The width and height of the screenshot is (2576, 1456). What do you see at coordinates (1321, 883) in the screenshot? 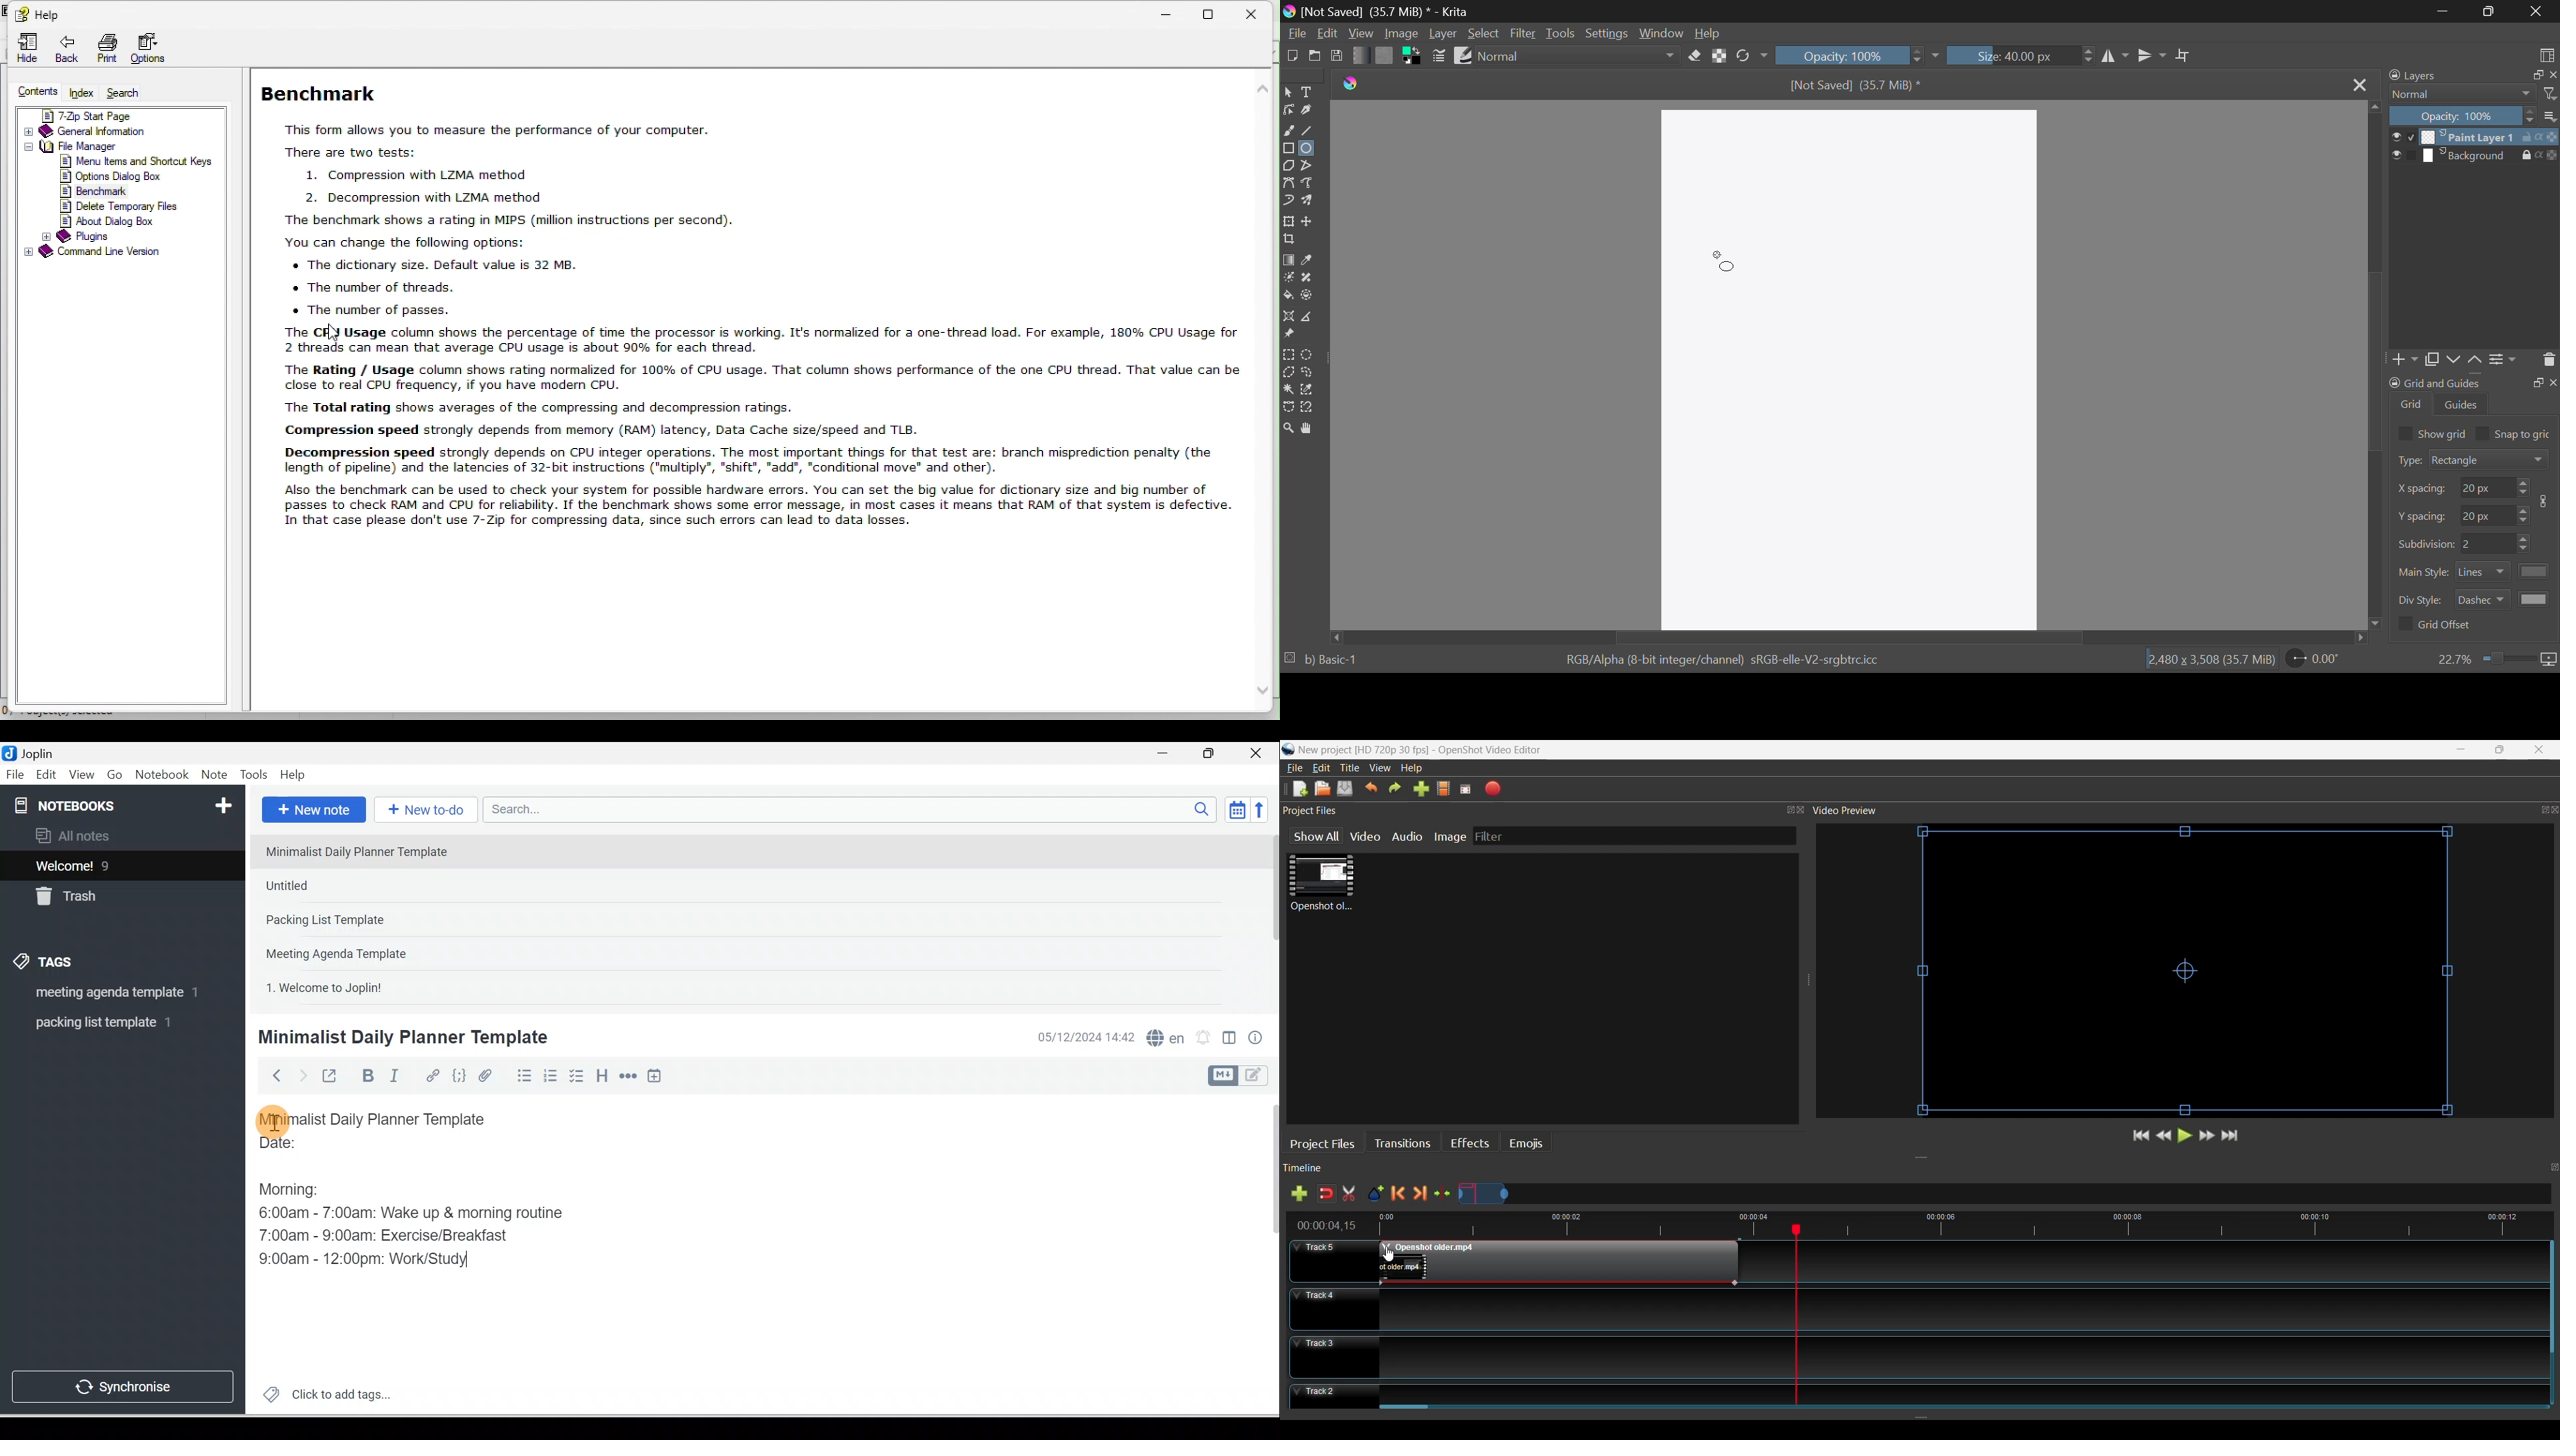
I see `Clip` at bounding box center [1321, 883].